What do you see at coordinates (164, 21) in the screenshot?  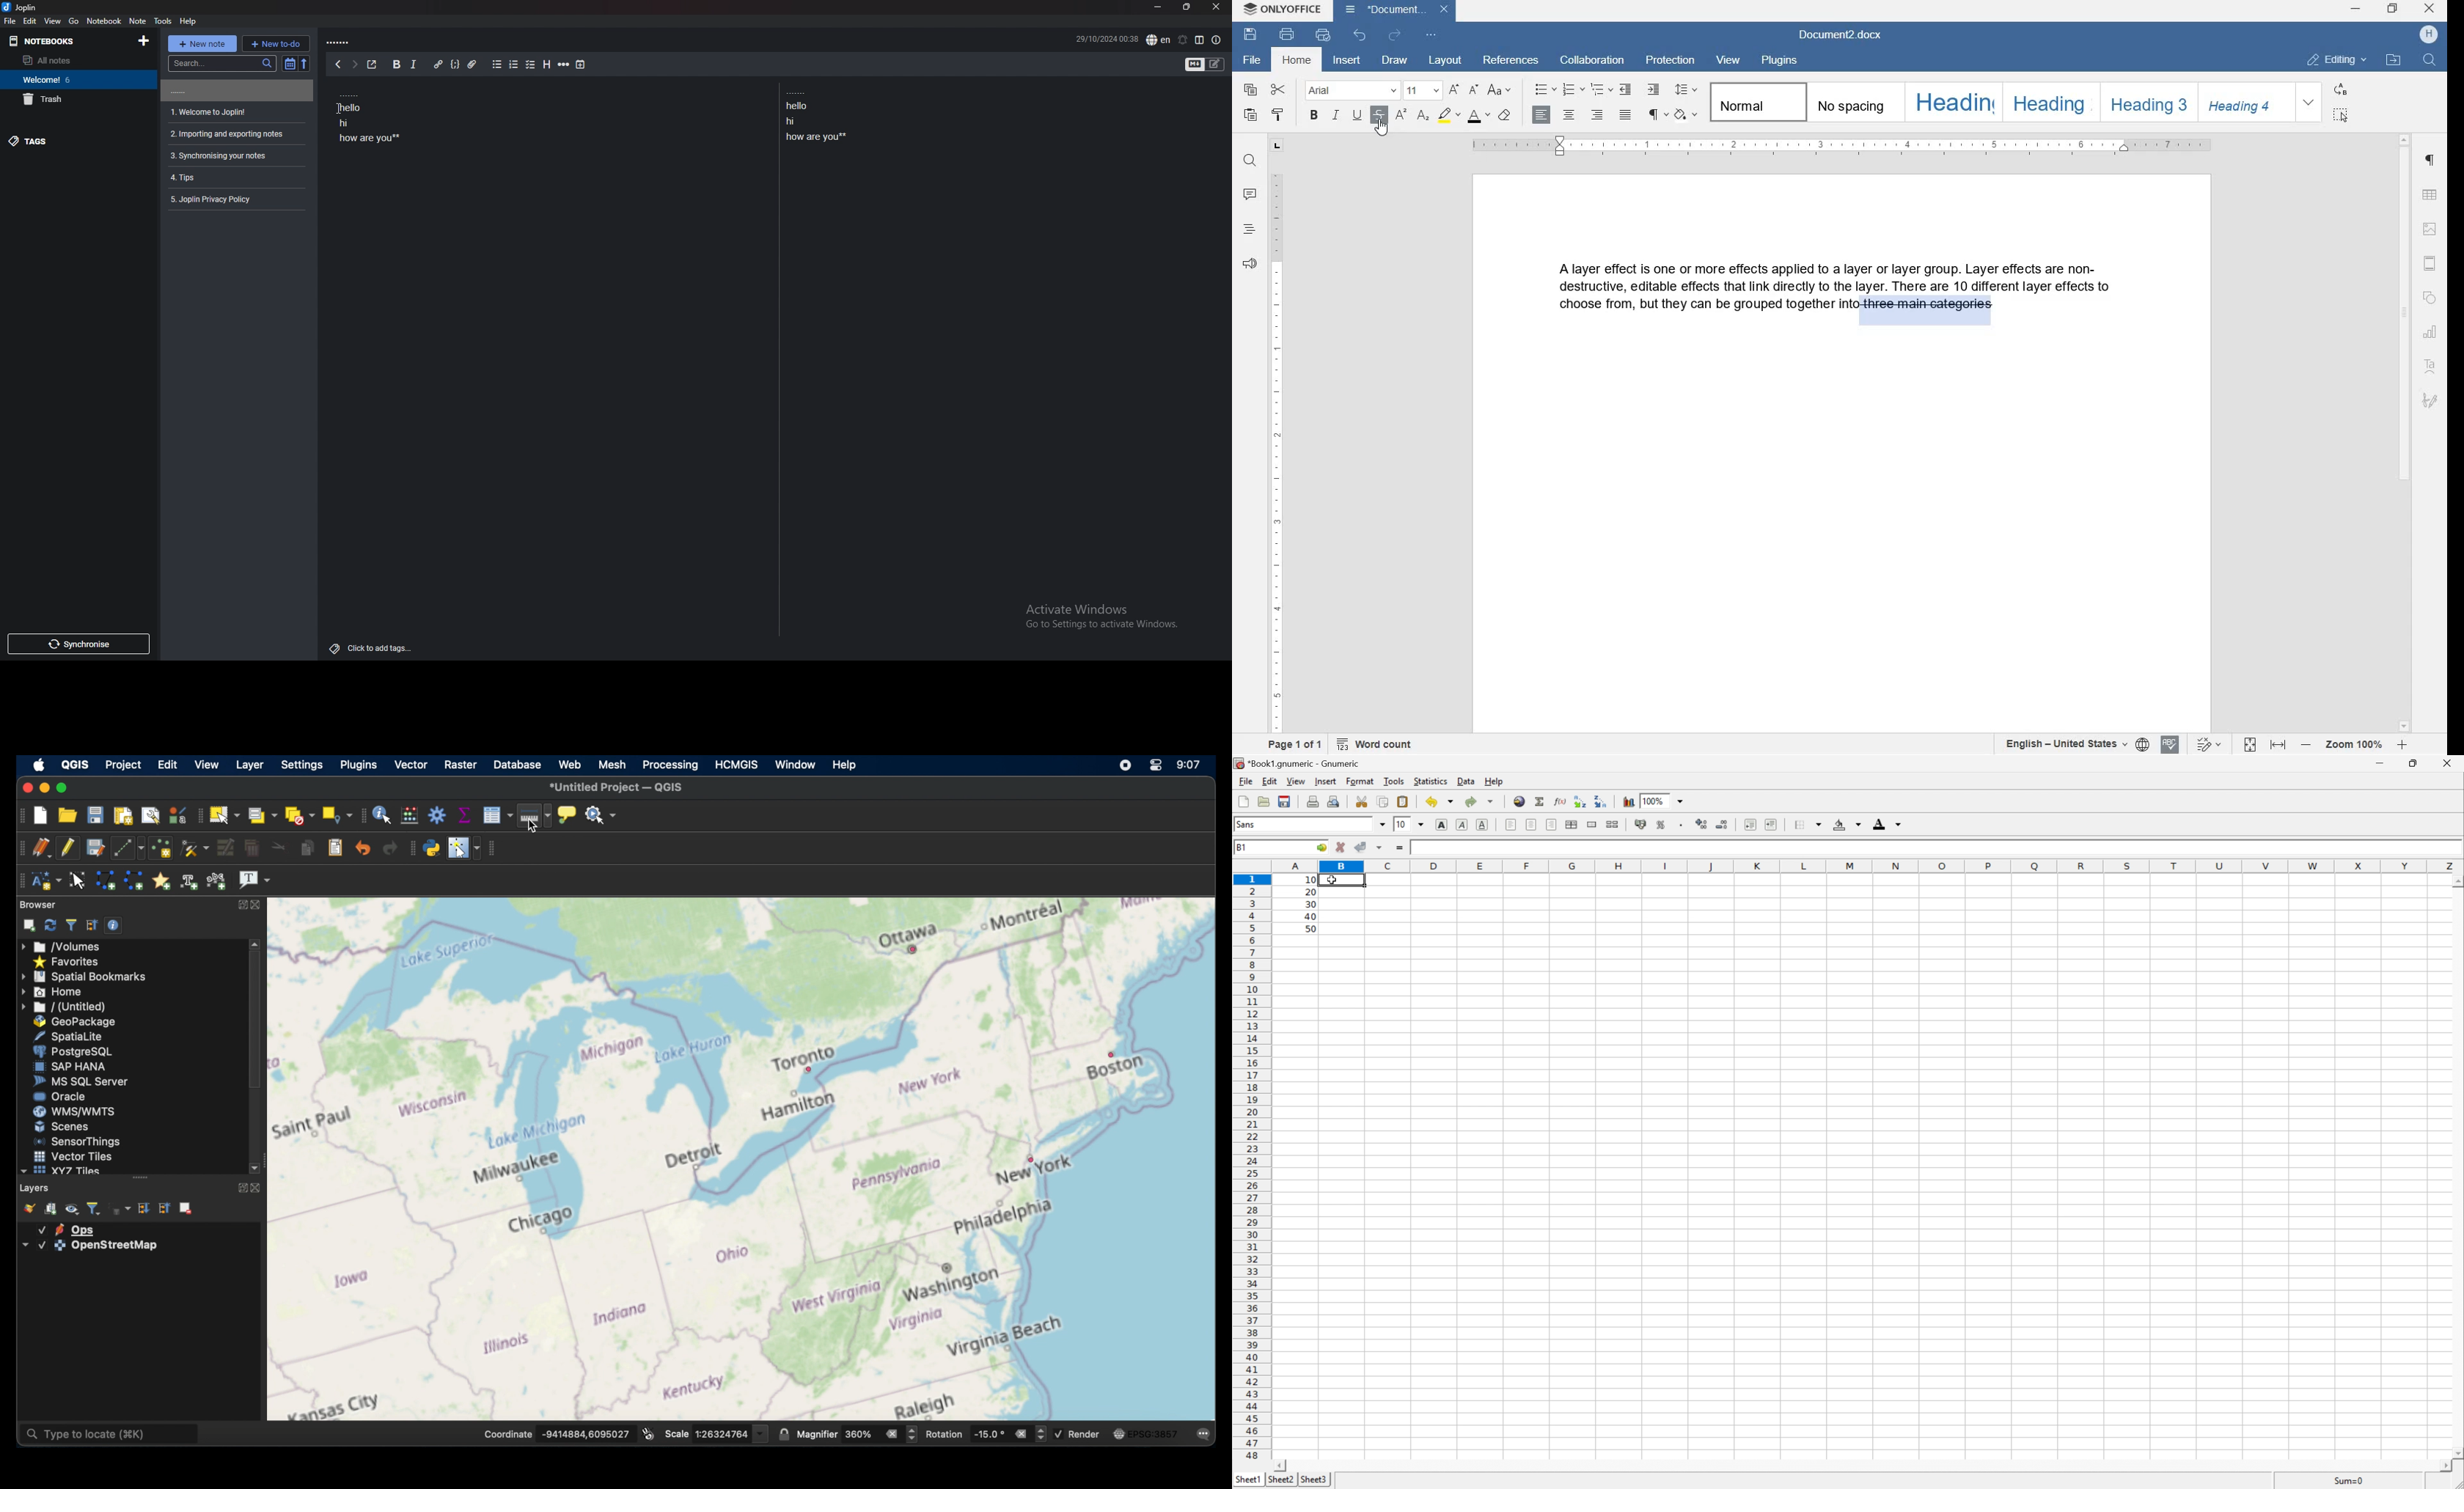 I see `tools` at bounding box center [164, 21].